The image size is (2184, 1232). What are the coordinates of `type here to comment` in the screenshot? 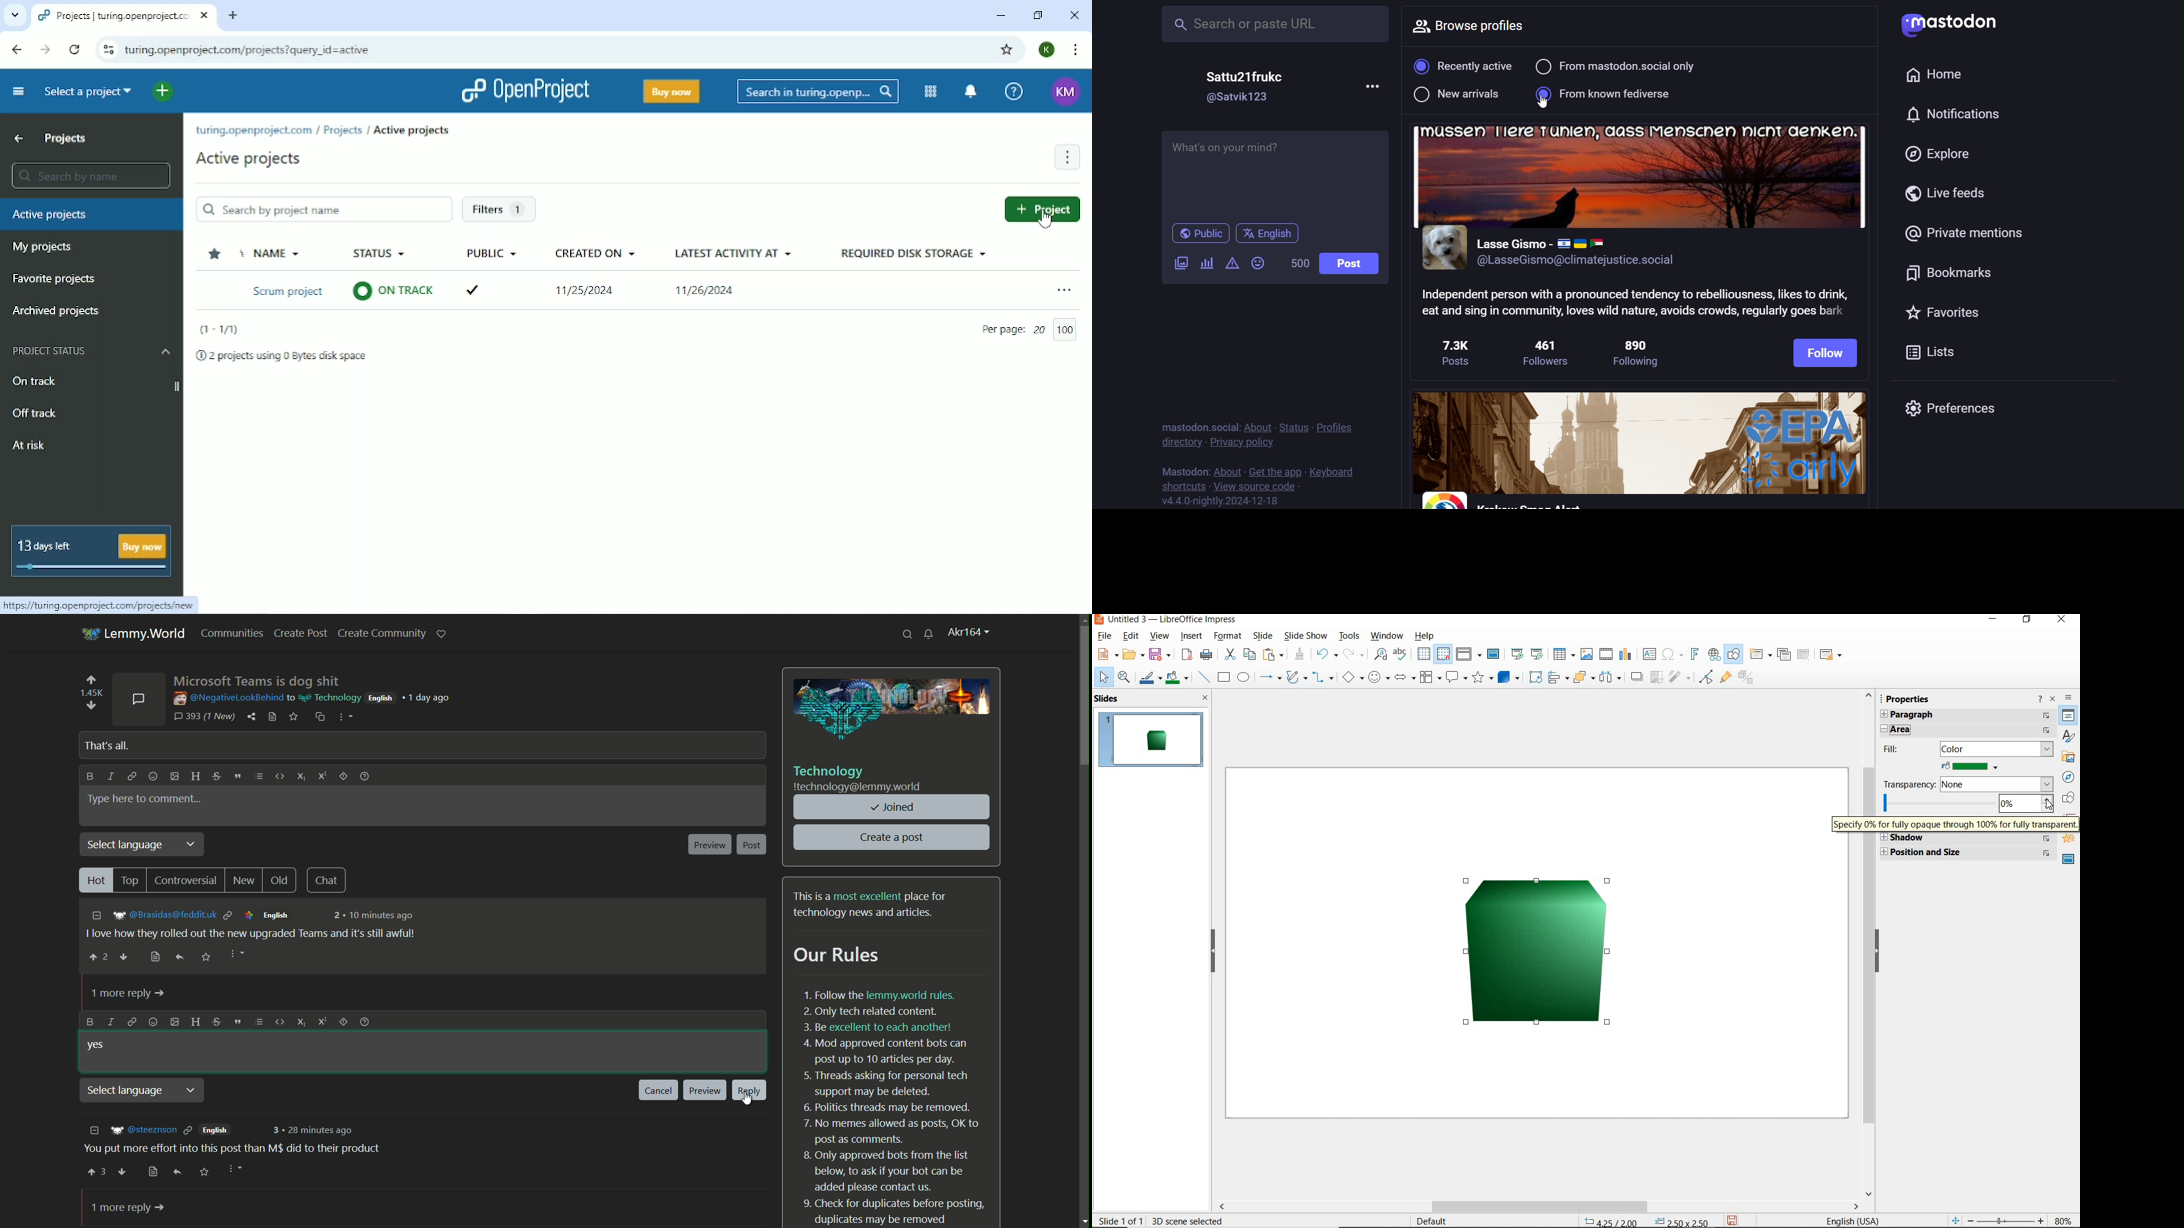 It's located at (145, 799).